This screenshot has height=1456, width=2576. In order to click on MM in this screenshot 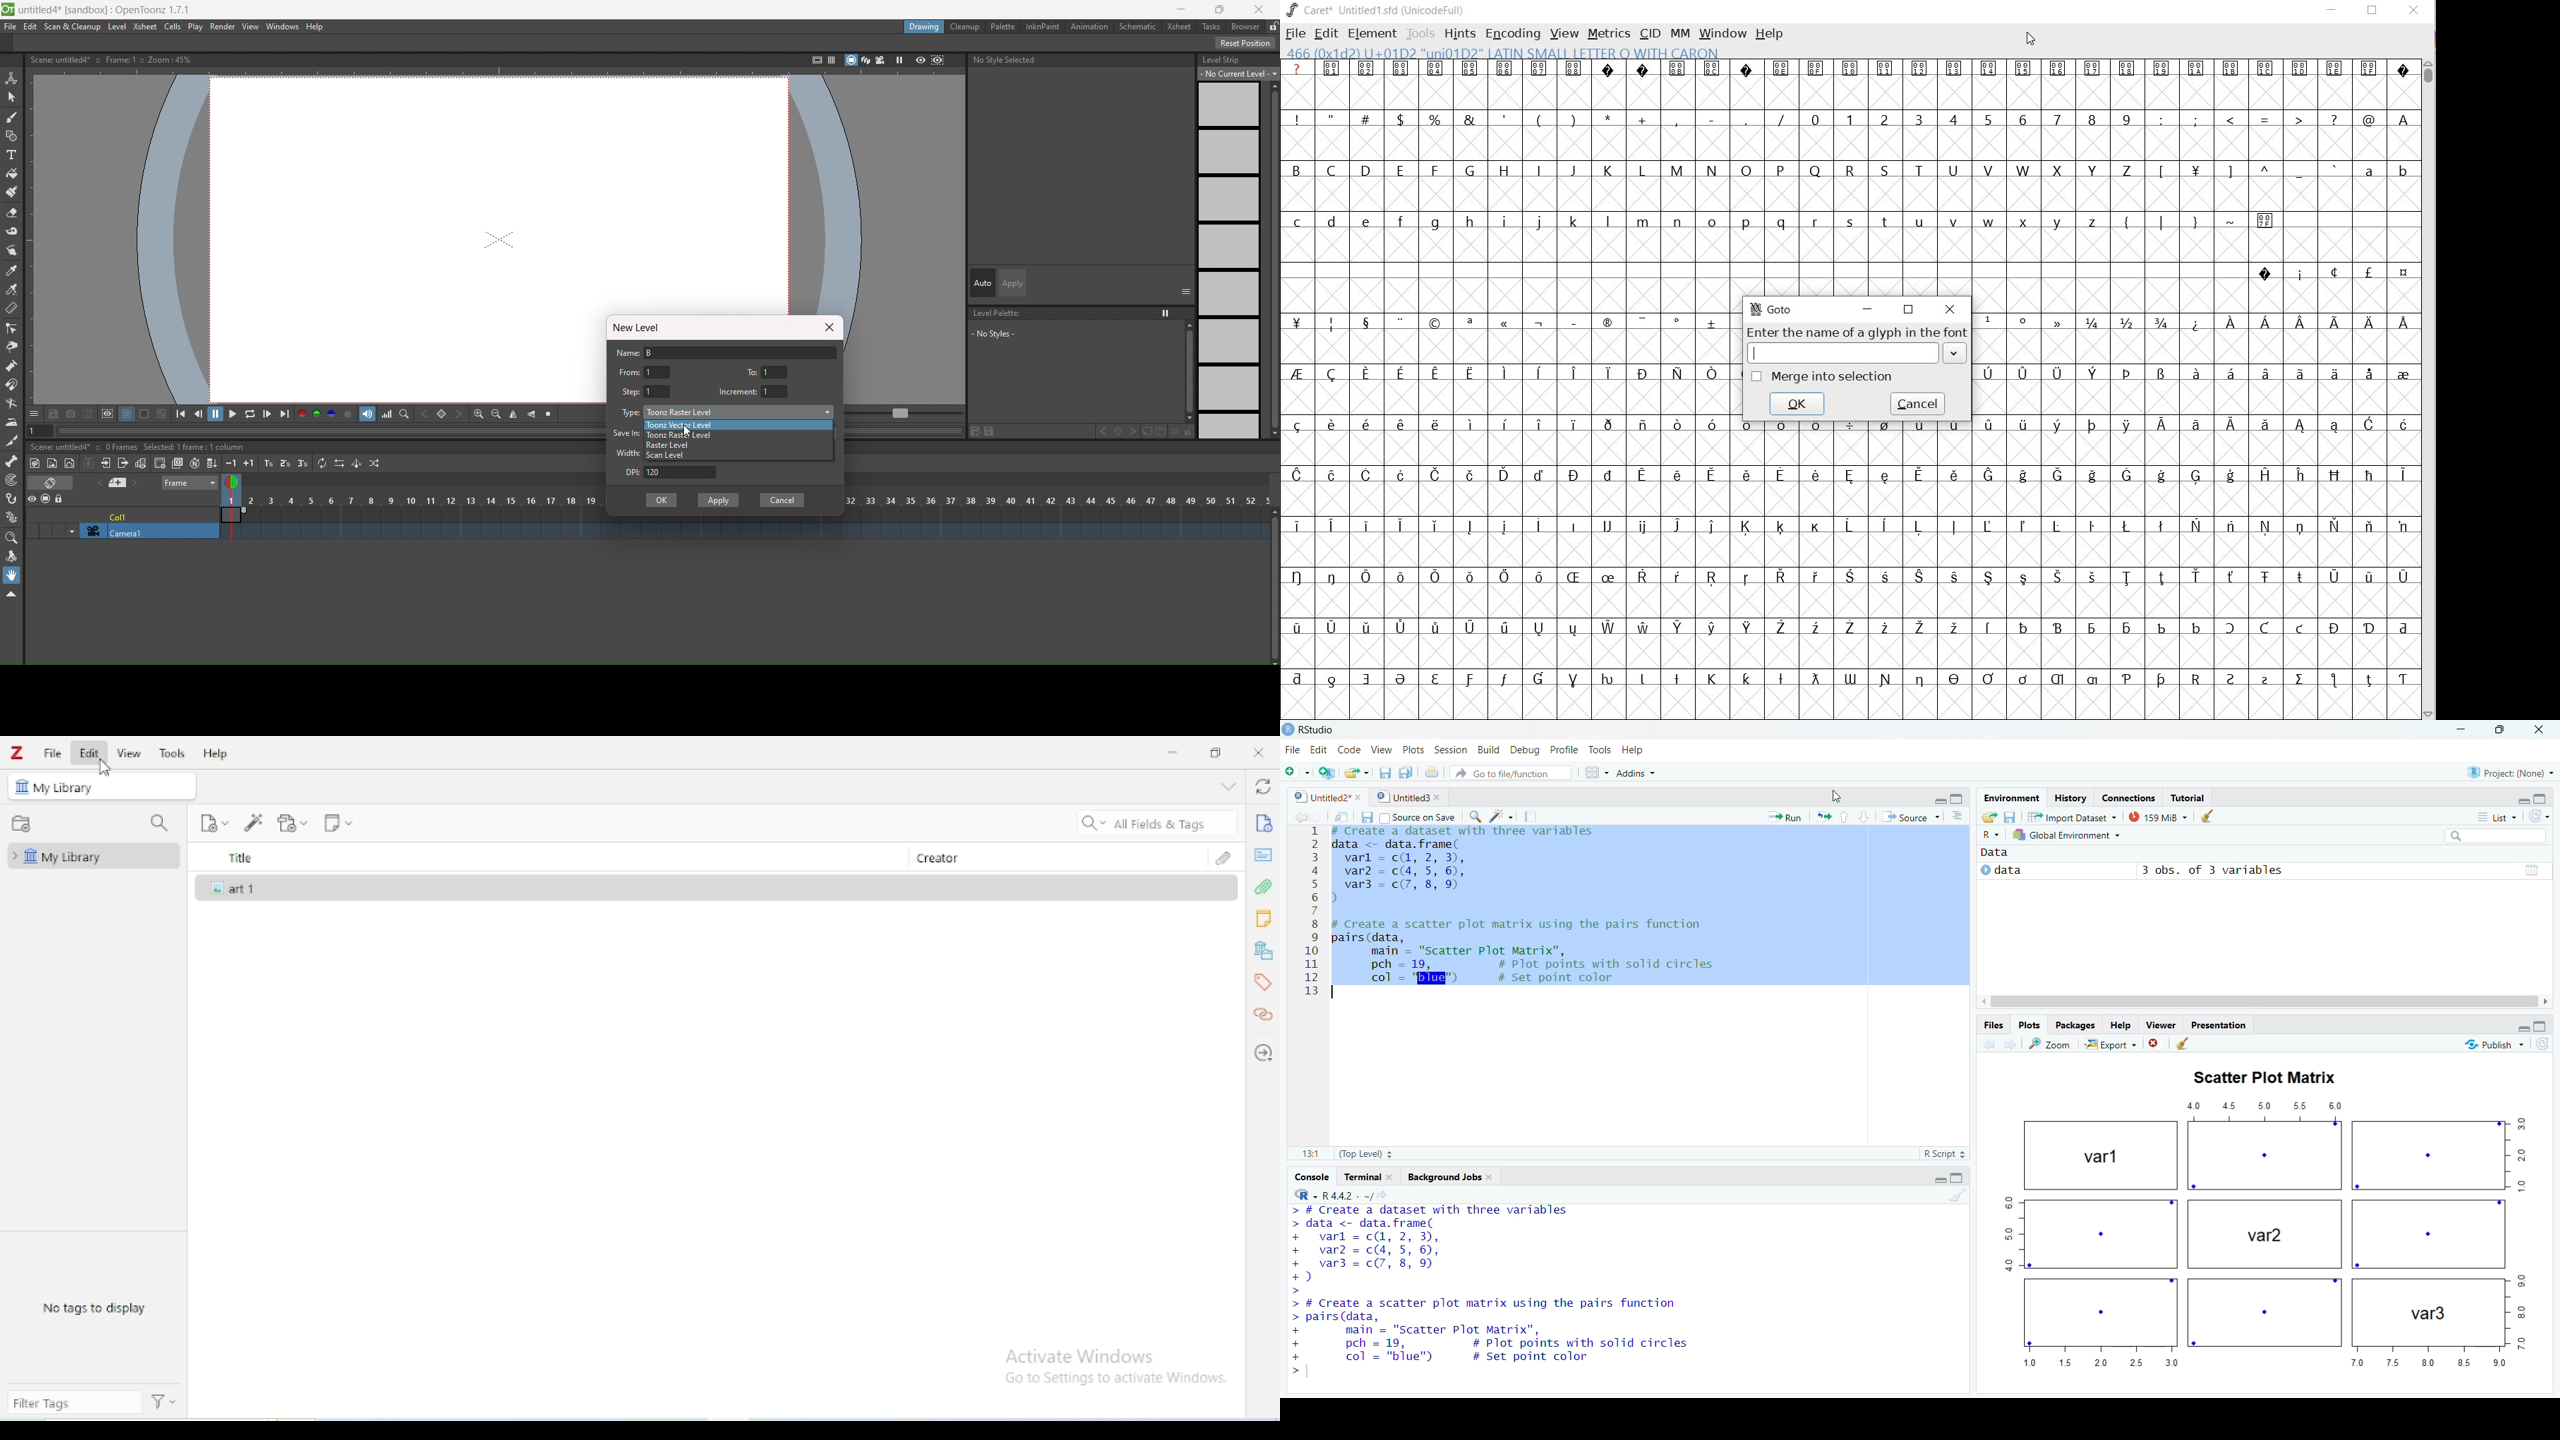, I will do `click(1677, 33)`.